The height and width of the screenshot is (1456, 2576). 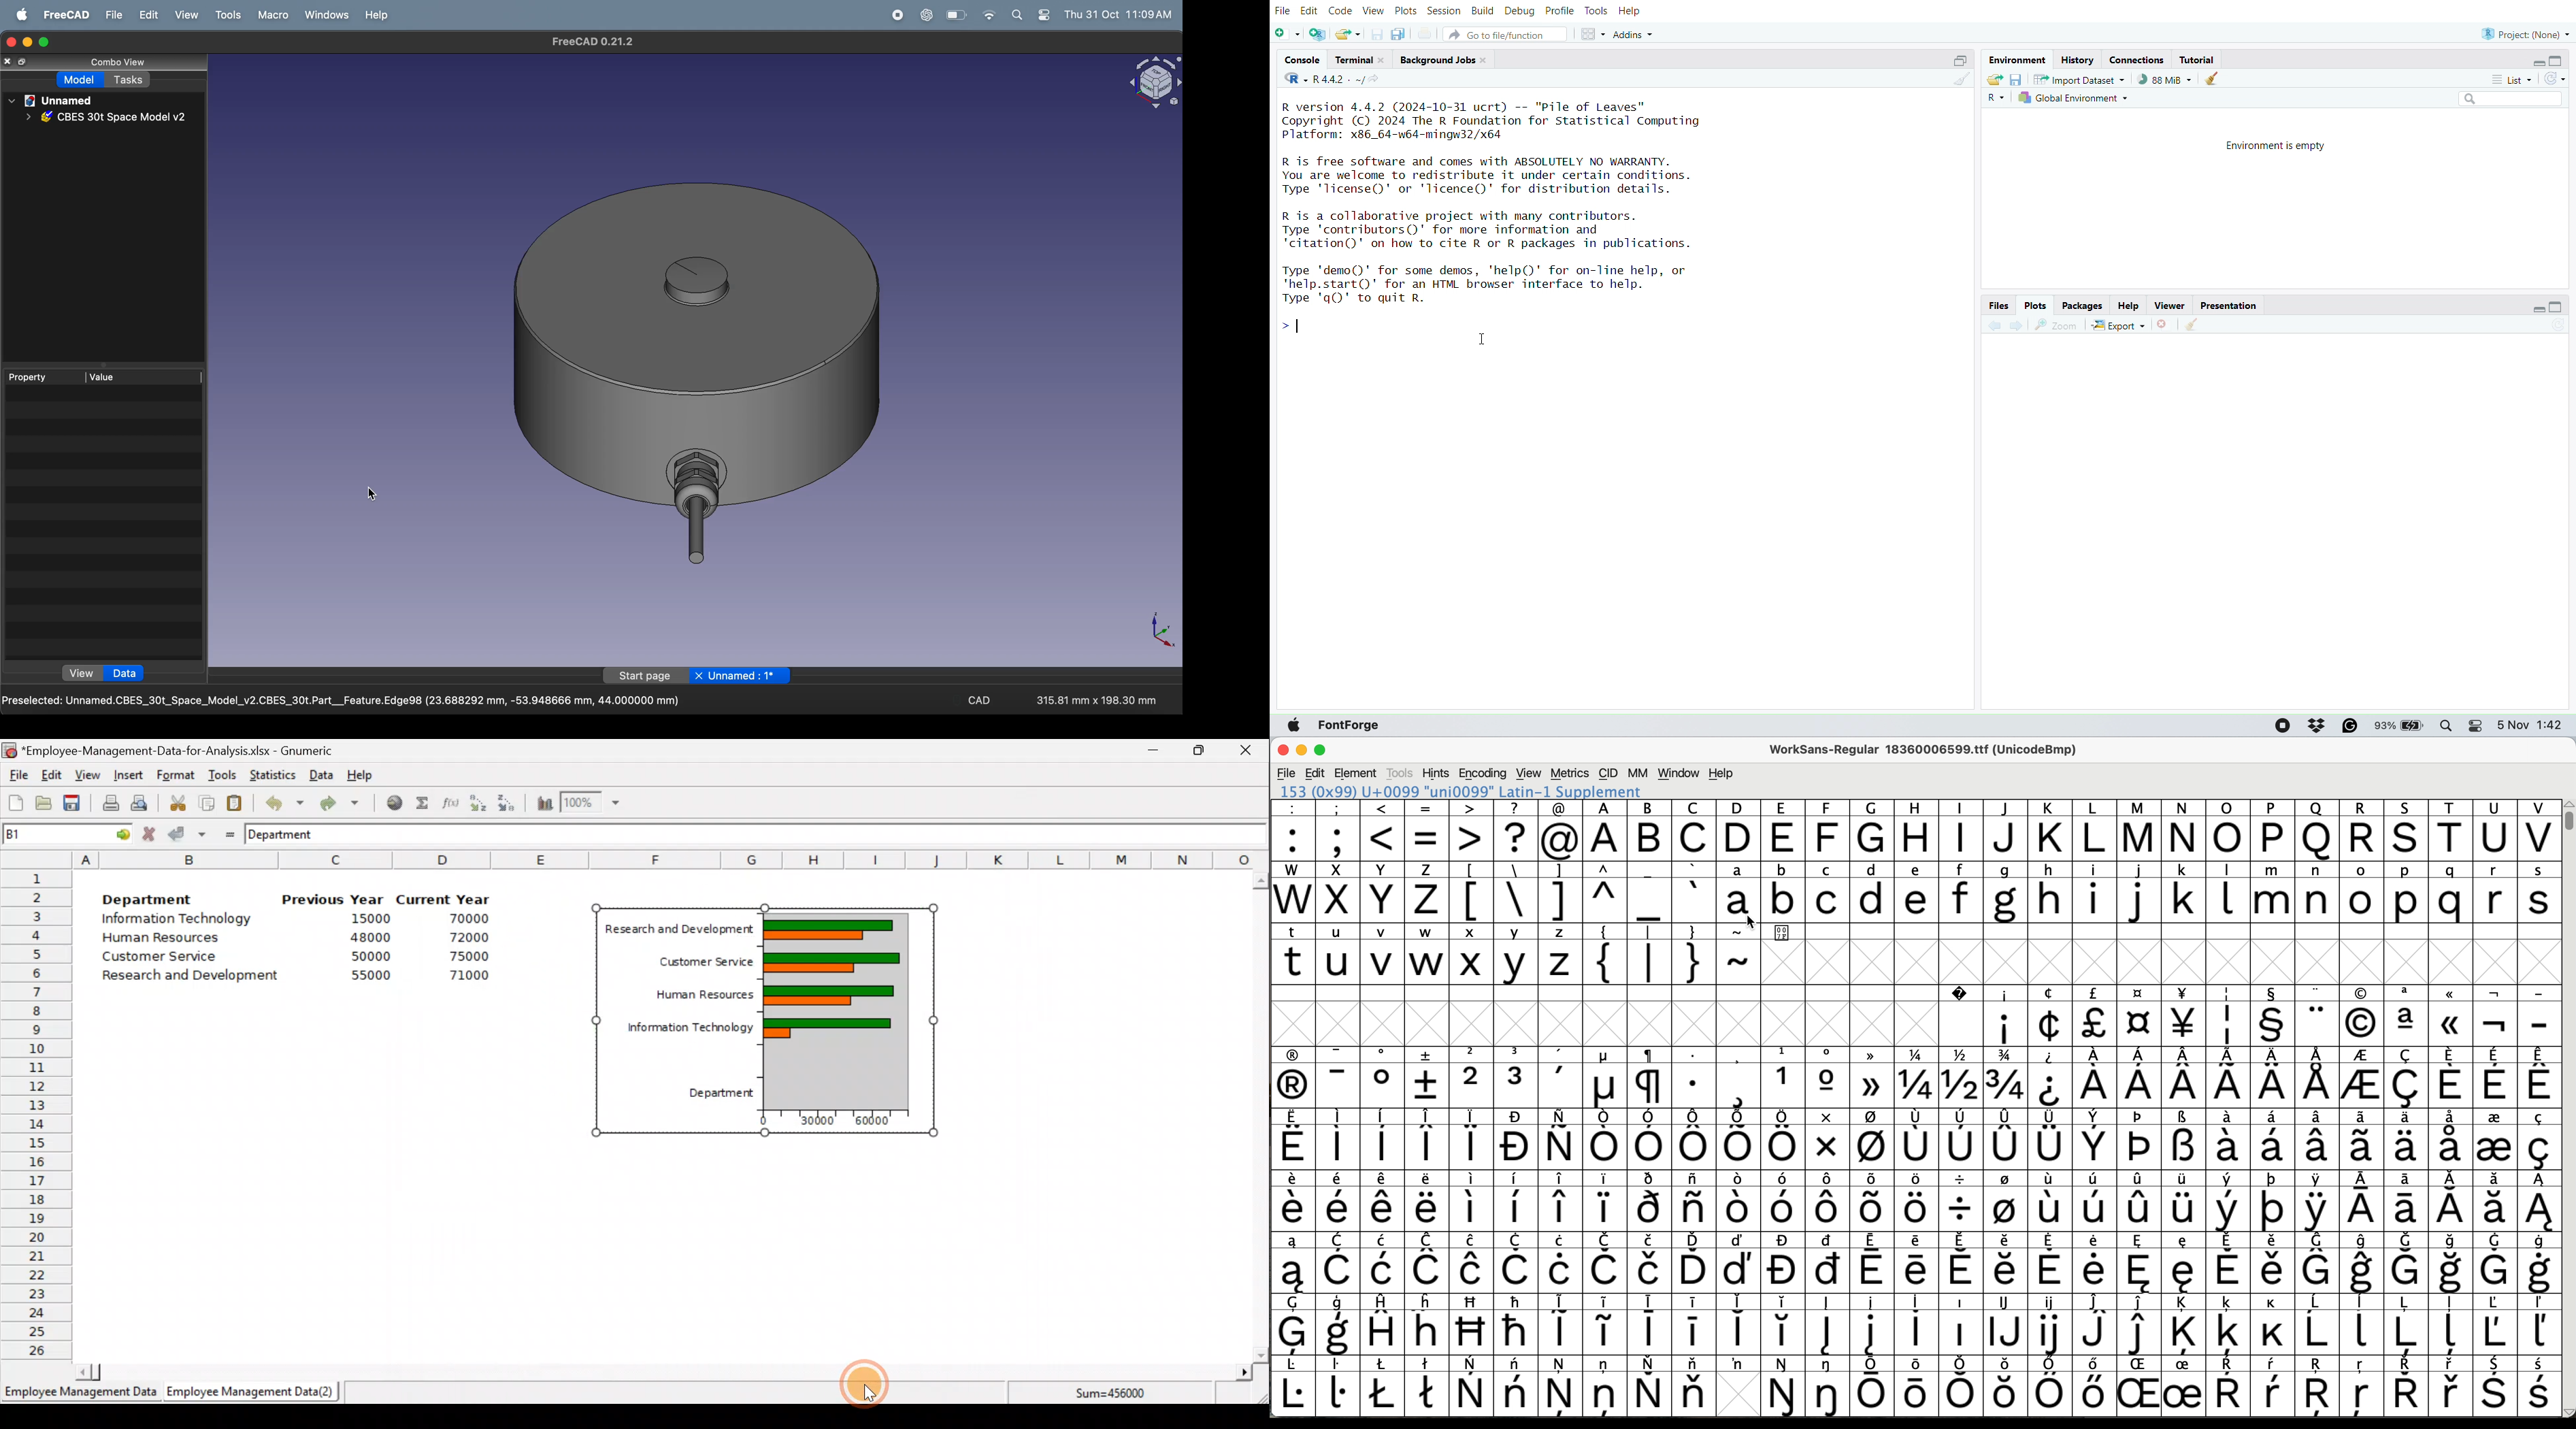 What do you see at coordinates (1829, 893) in the screenshot?
I see `c` at bounding box center [1829, 893].